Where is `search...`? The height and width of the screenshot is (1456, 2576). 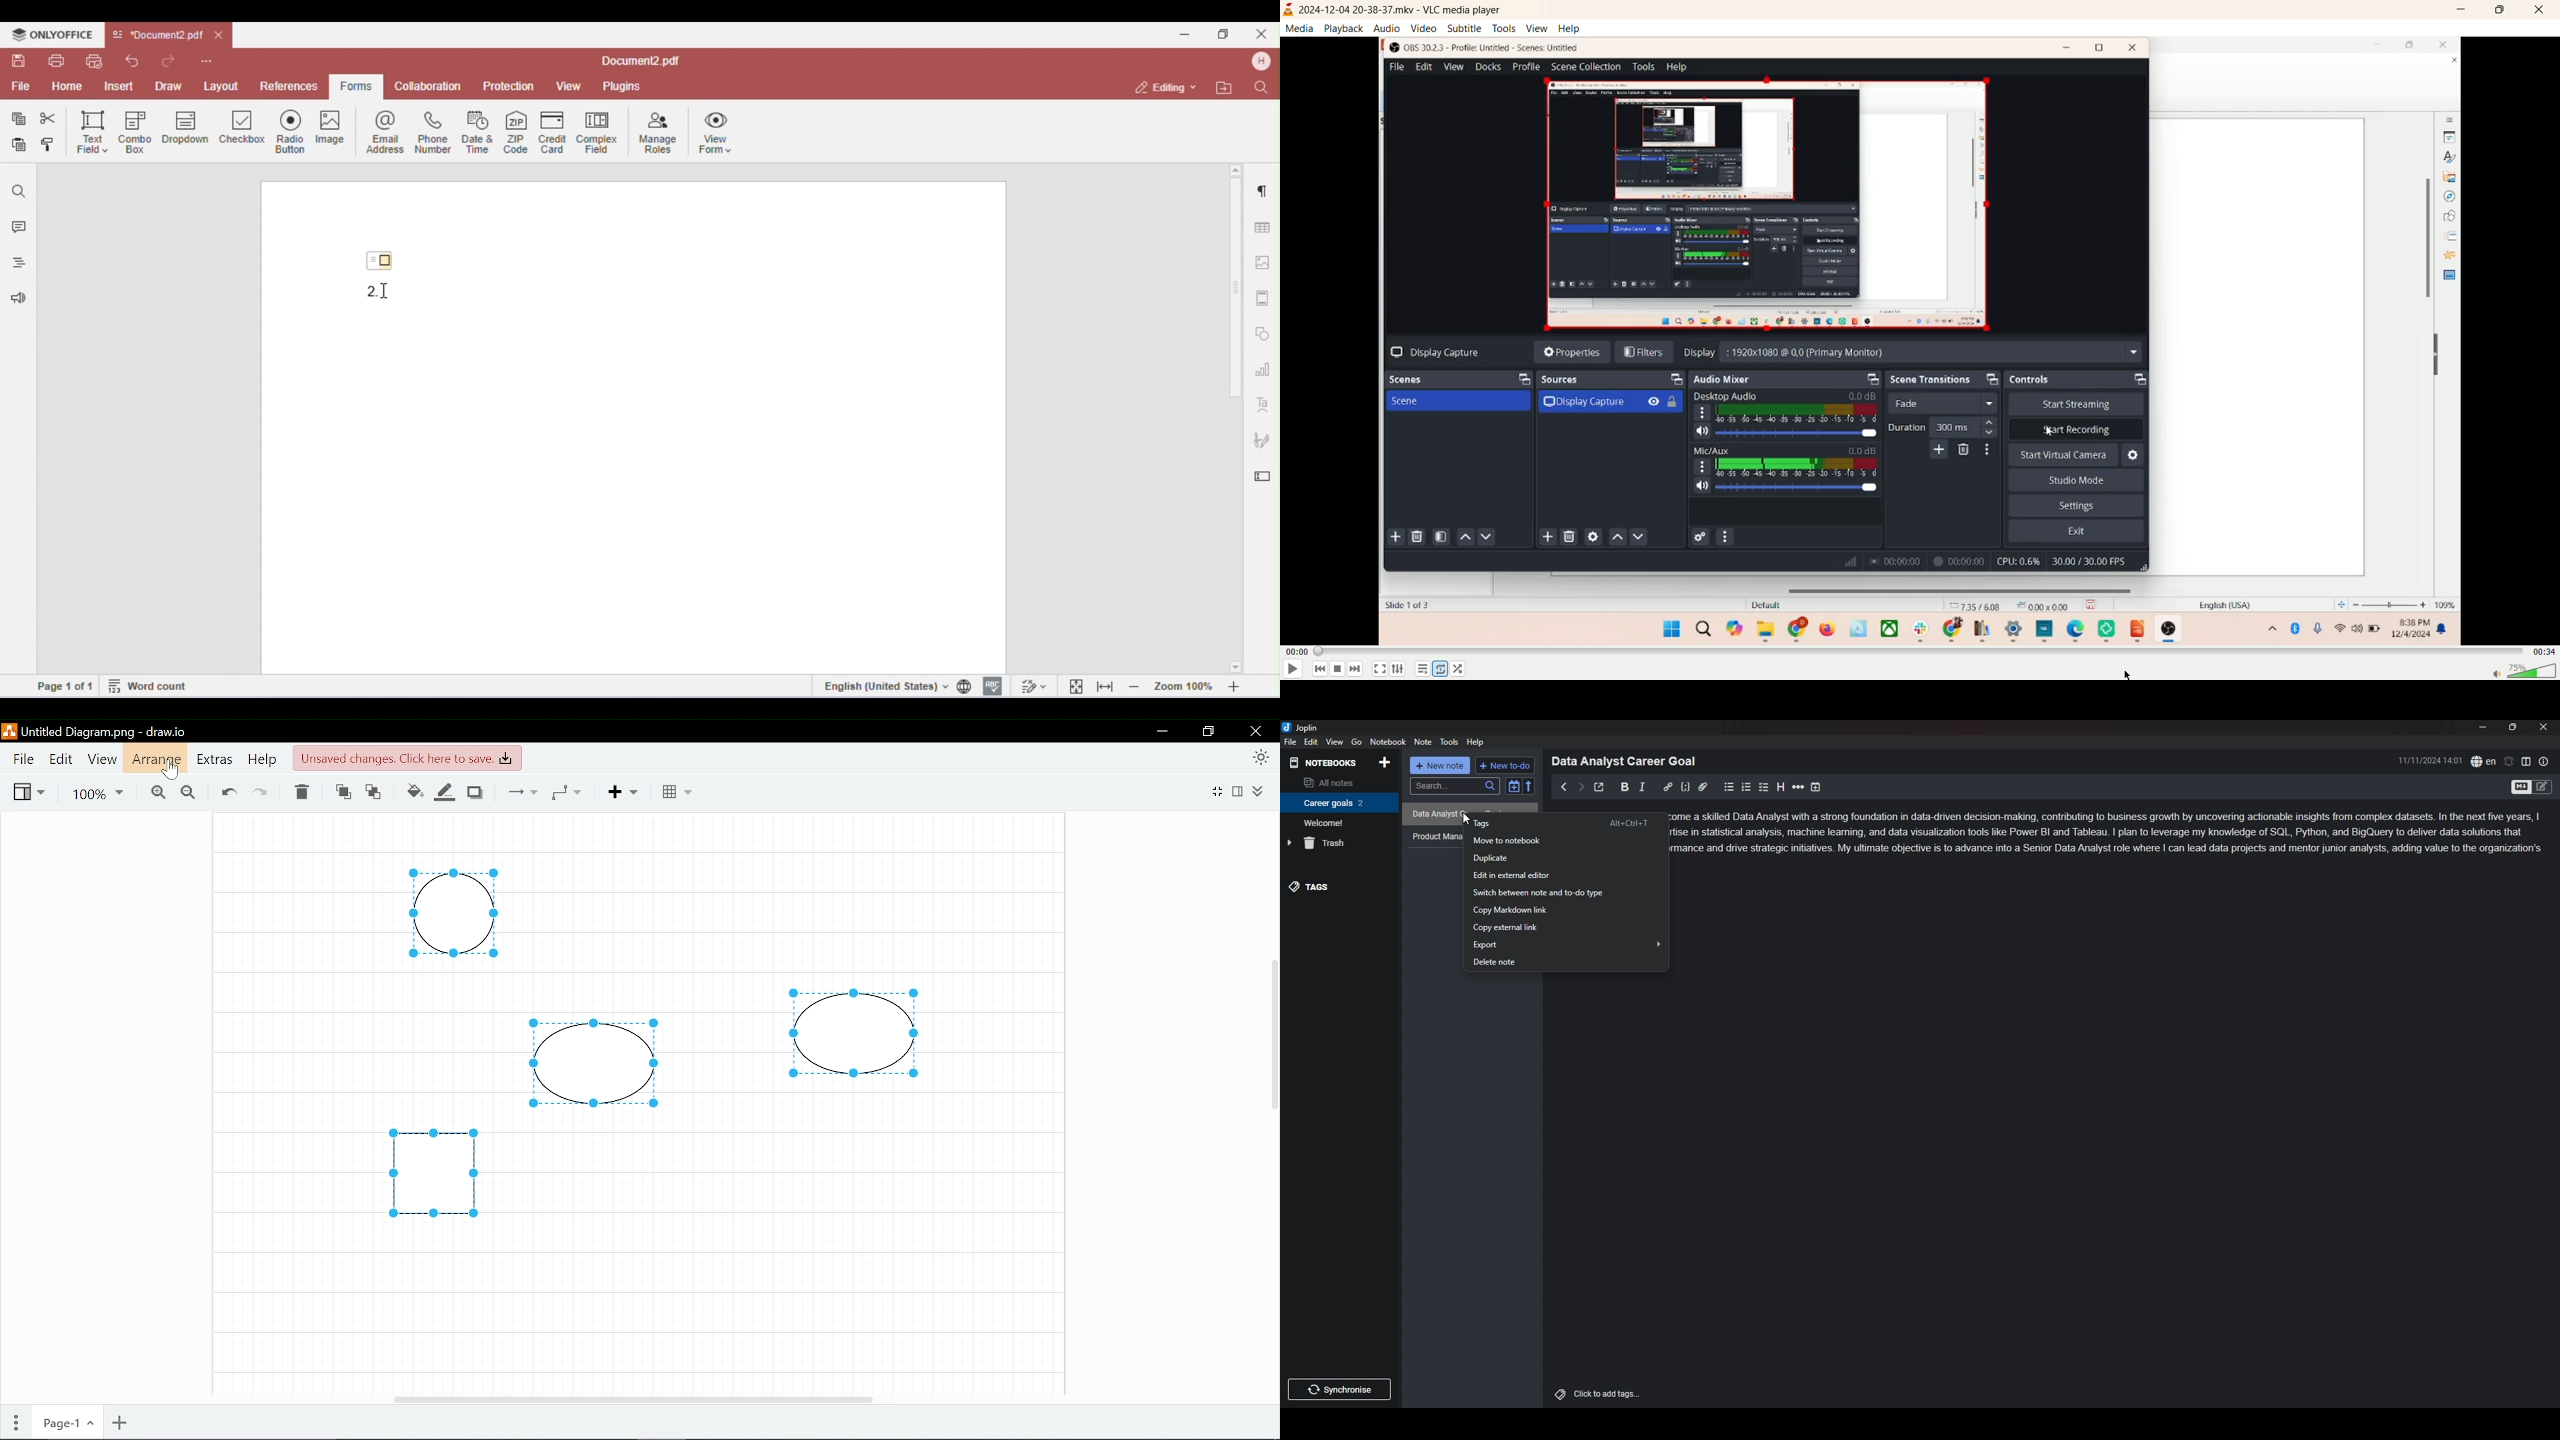 search... is located at coordinates (1454, 786).